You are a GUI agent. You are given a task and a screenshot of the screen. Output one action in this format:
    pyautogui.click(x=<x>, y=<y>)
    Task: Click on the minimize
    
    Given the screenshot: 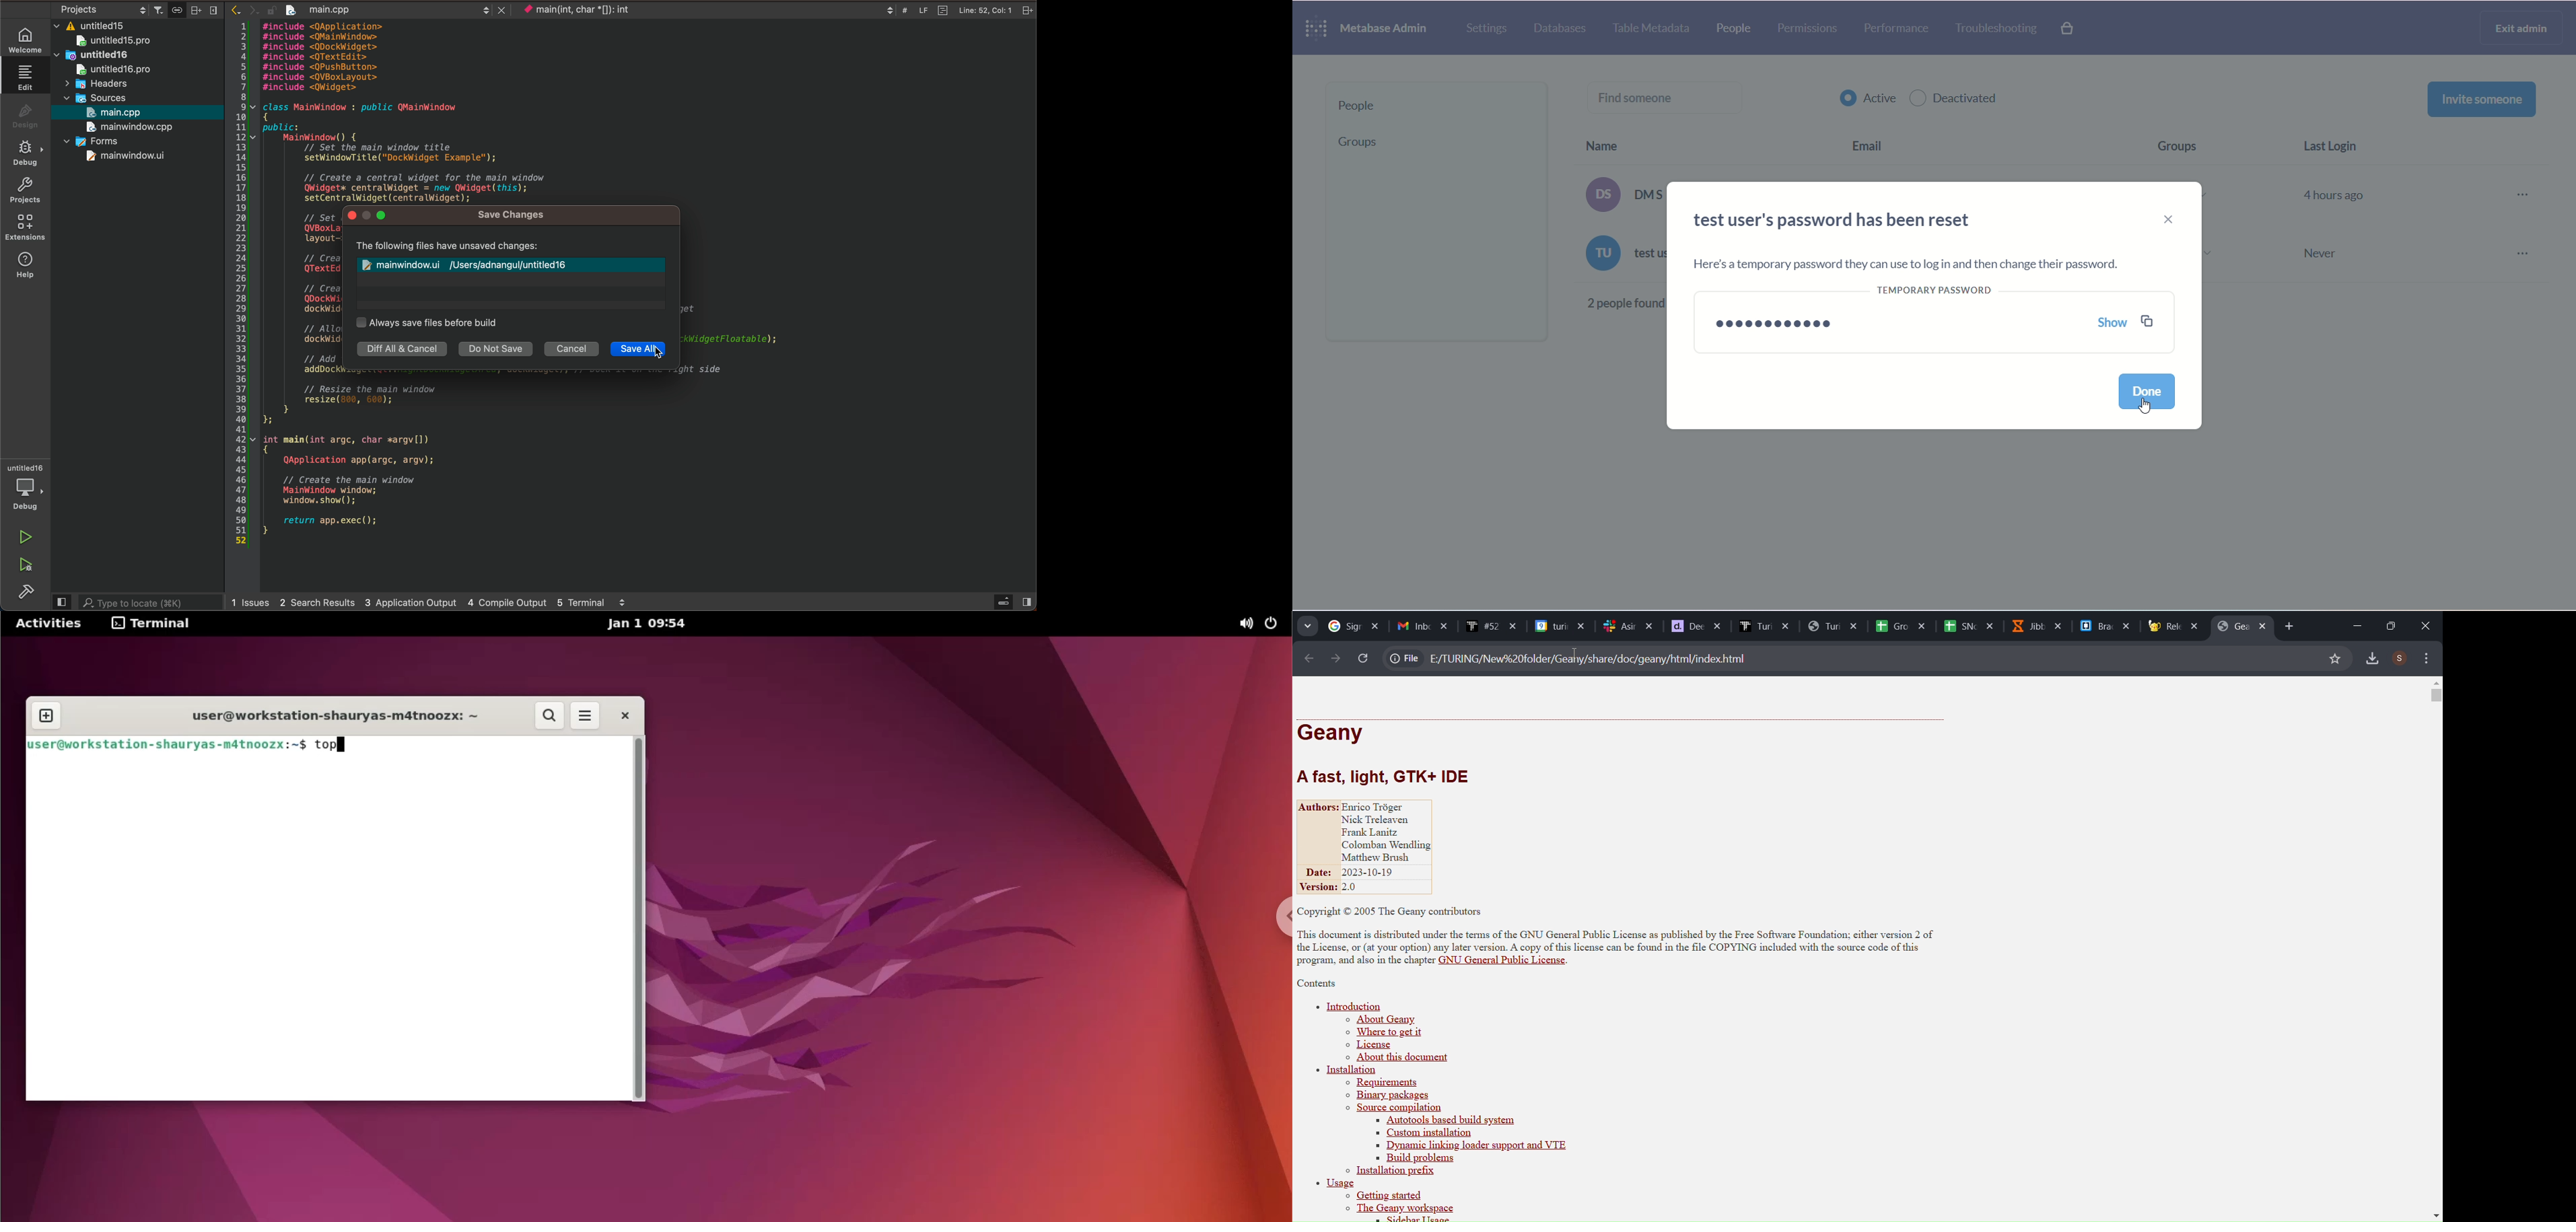 What is the action you would take?
    pyautogui.click(x=2352, y=623)
    